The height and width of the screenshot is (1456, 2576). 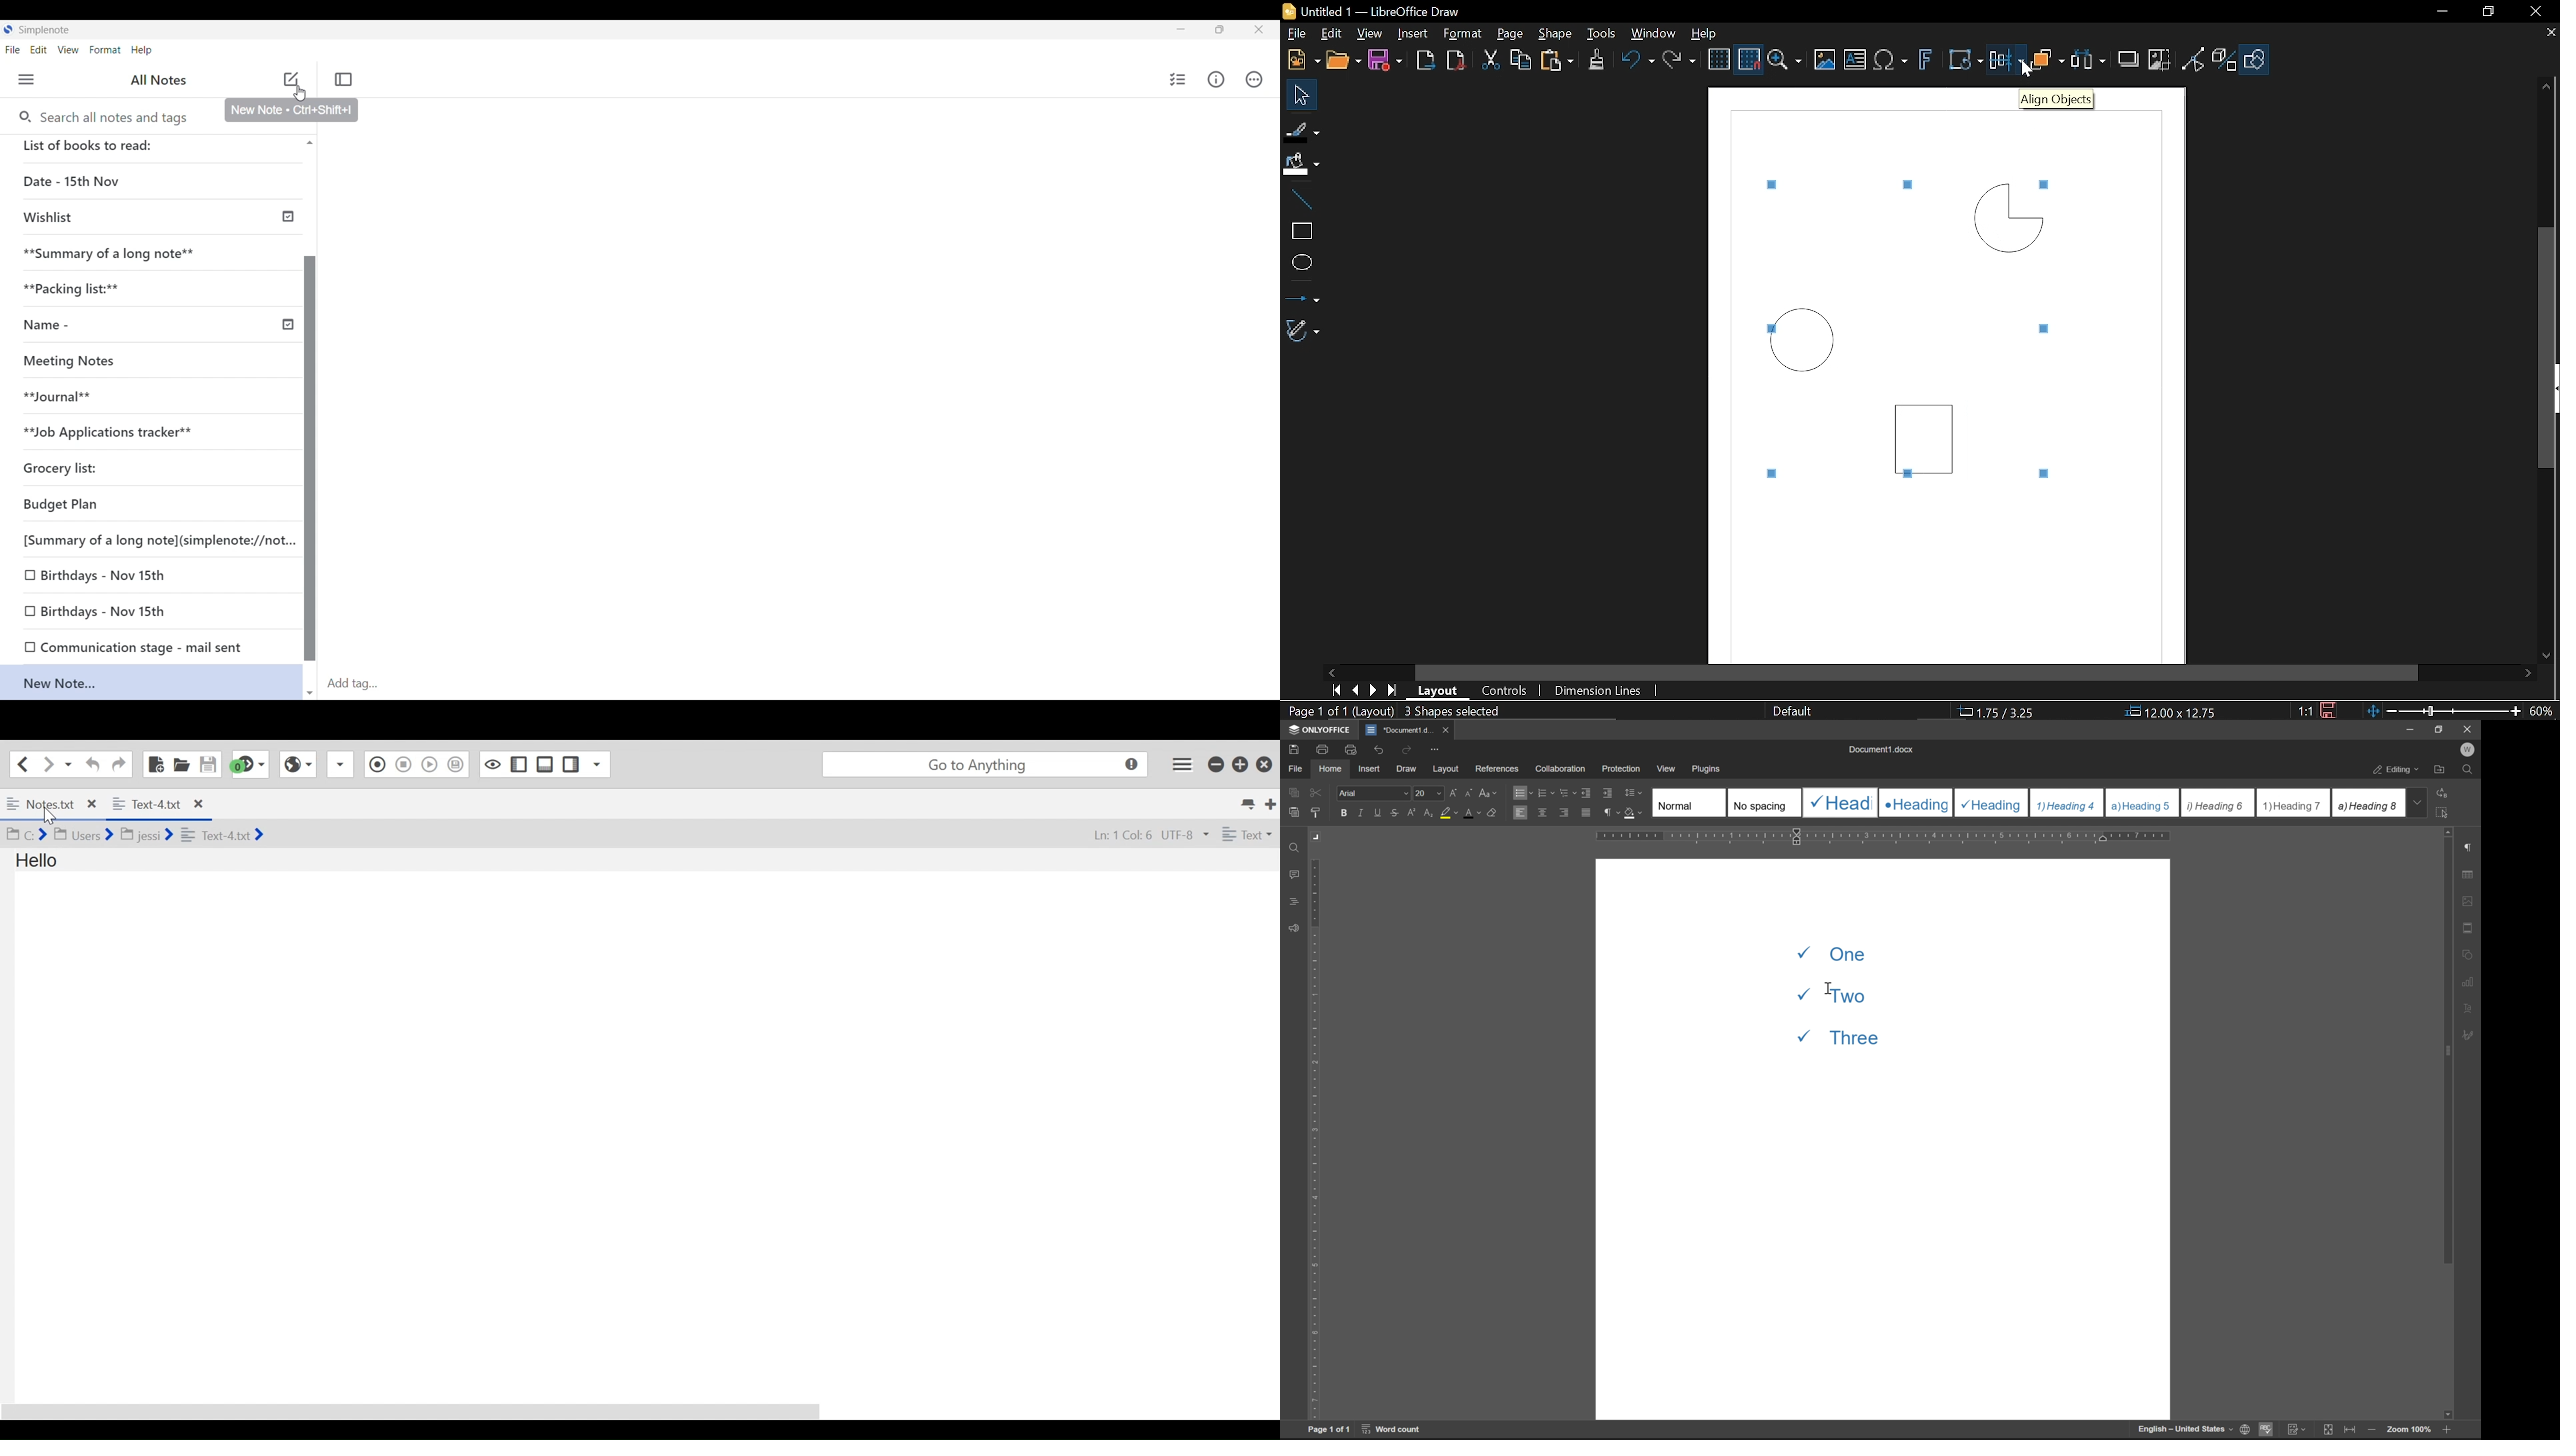 What do you see at coordinates (2159, 58) in the screenshot?
I see `Crop` at bounding box center [2159, 58].